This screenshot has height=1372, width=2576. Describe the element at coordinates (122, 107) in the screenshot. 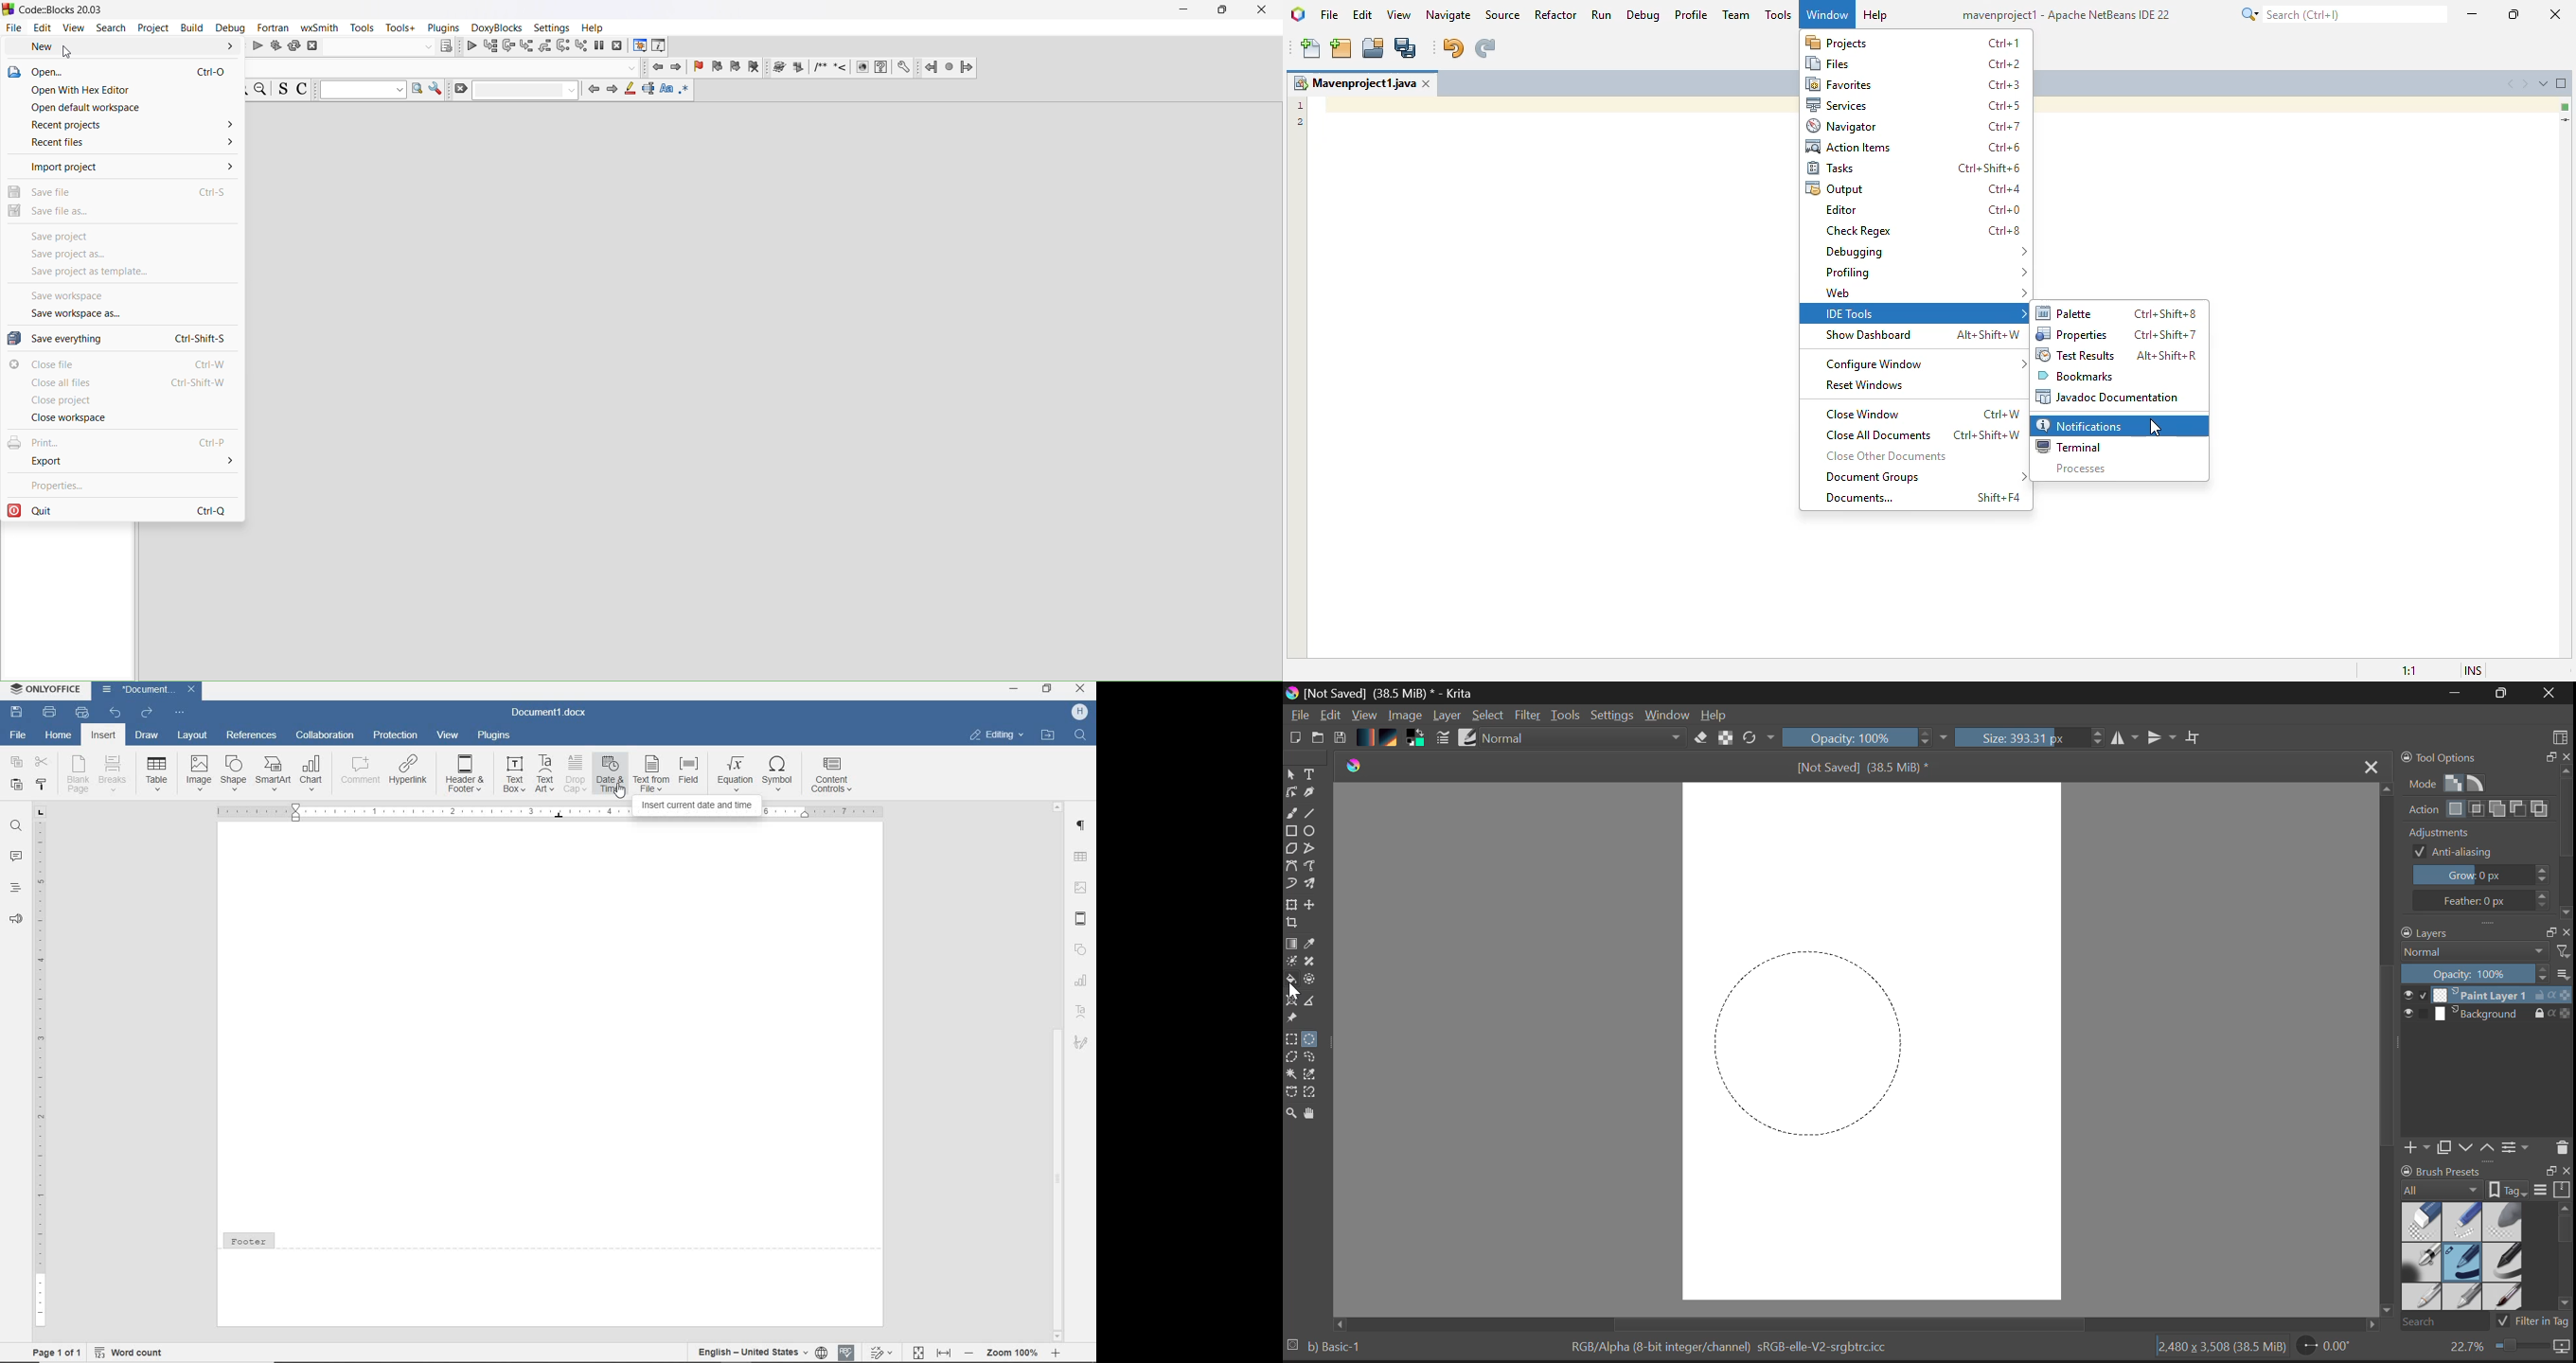

I see `open default workspace` at that location.